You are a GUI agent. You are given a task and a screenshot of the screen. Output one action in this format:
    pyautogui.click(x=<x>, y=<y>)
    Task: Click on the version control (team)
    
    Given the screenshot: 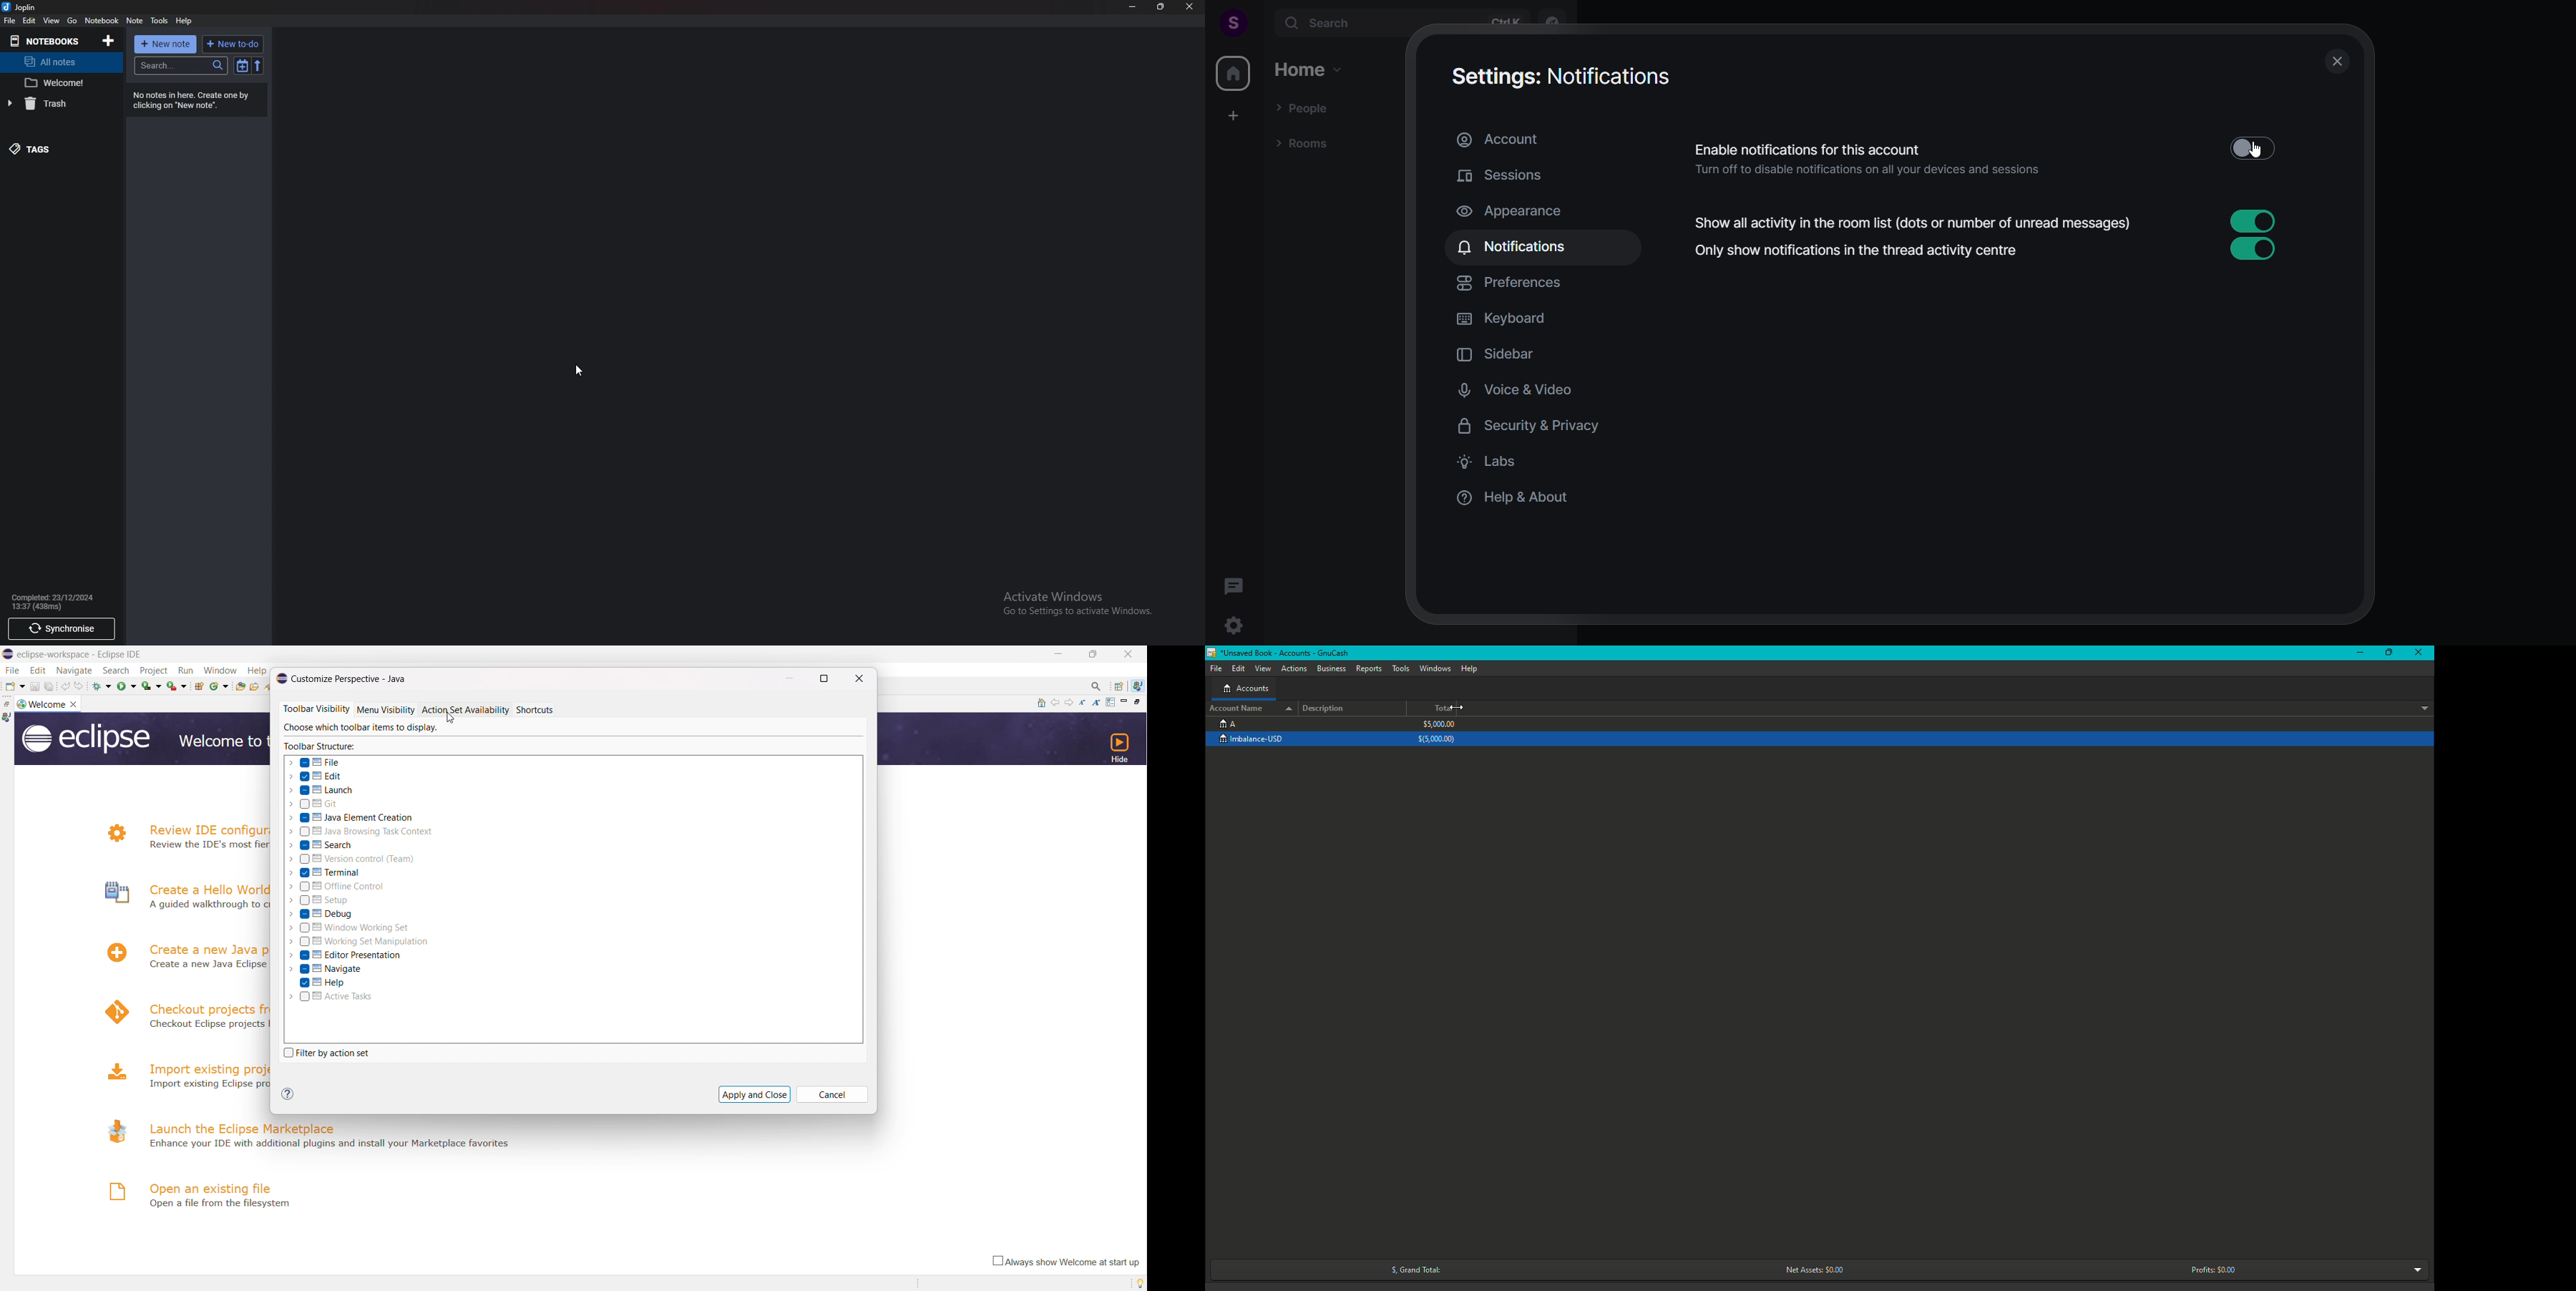 What is the action you would take?
    pyautogui.click(x=351, y=858)
    